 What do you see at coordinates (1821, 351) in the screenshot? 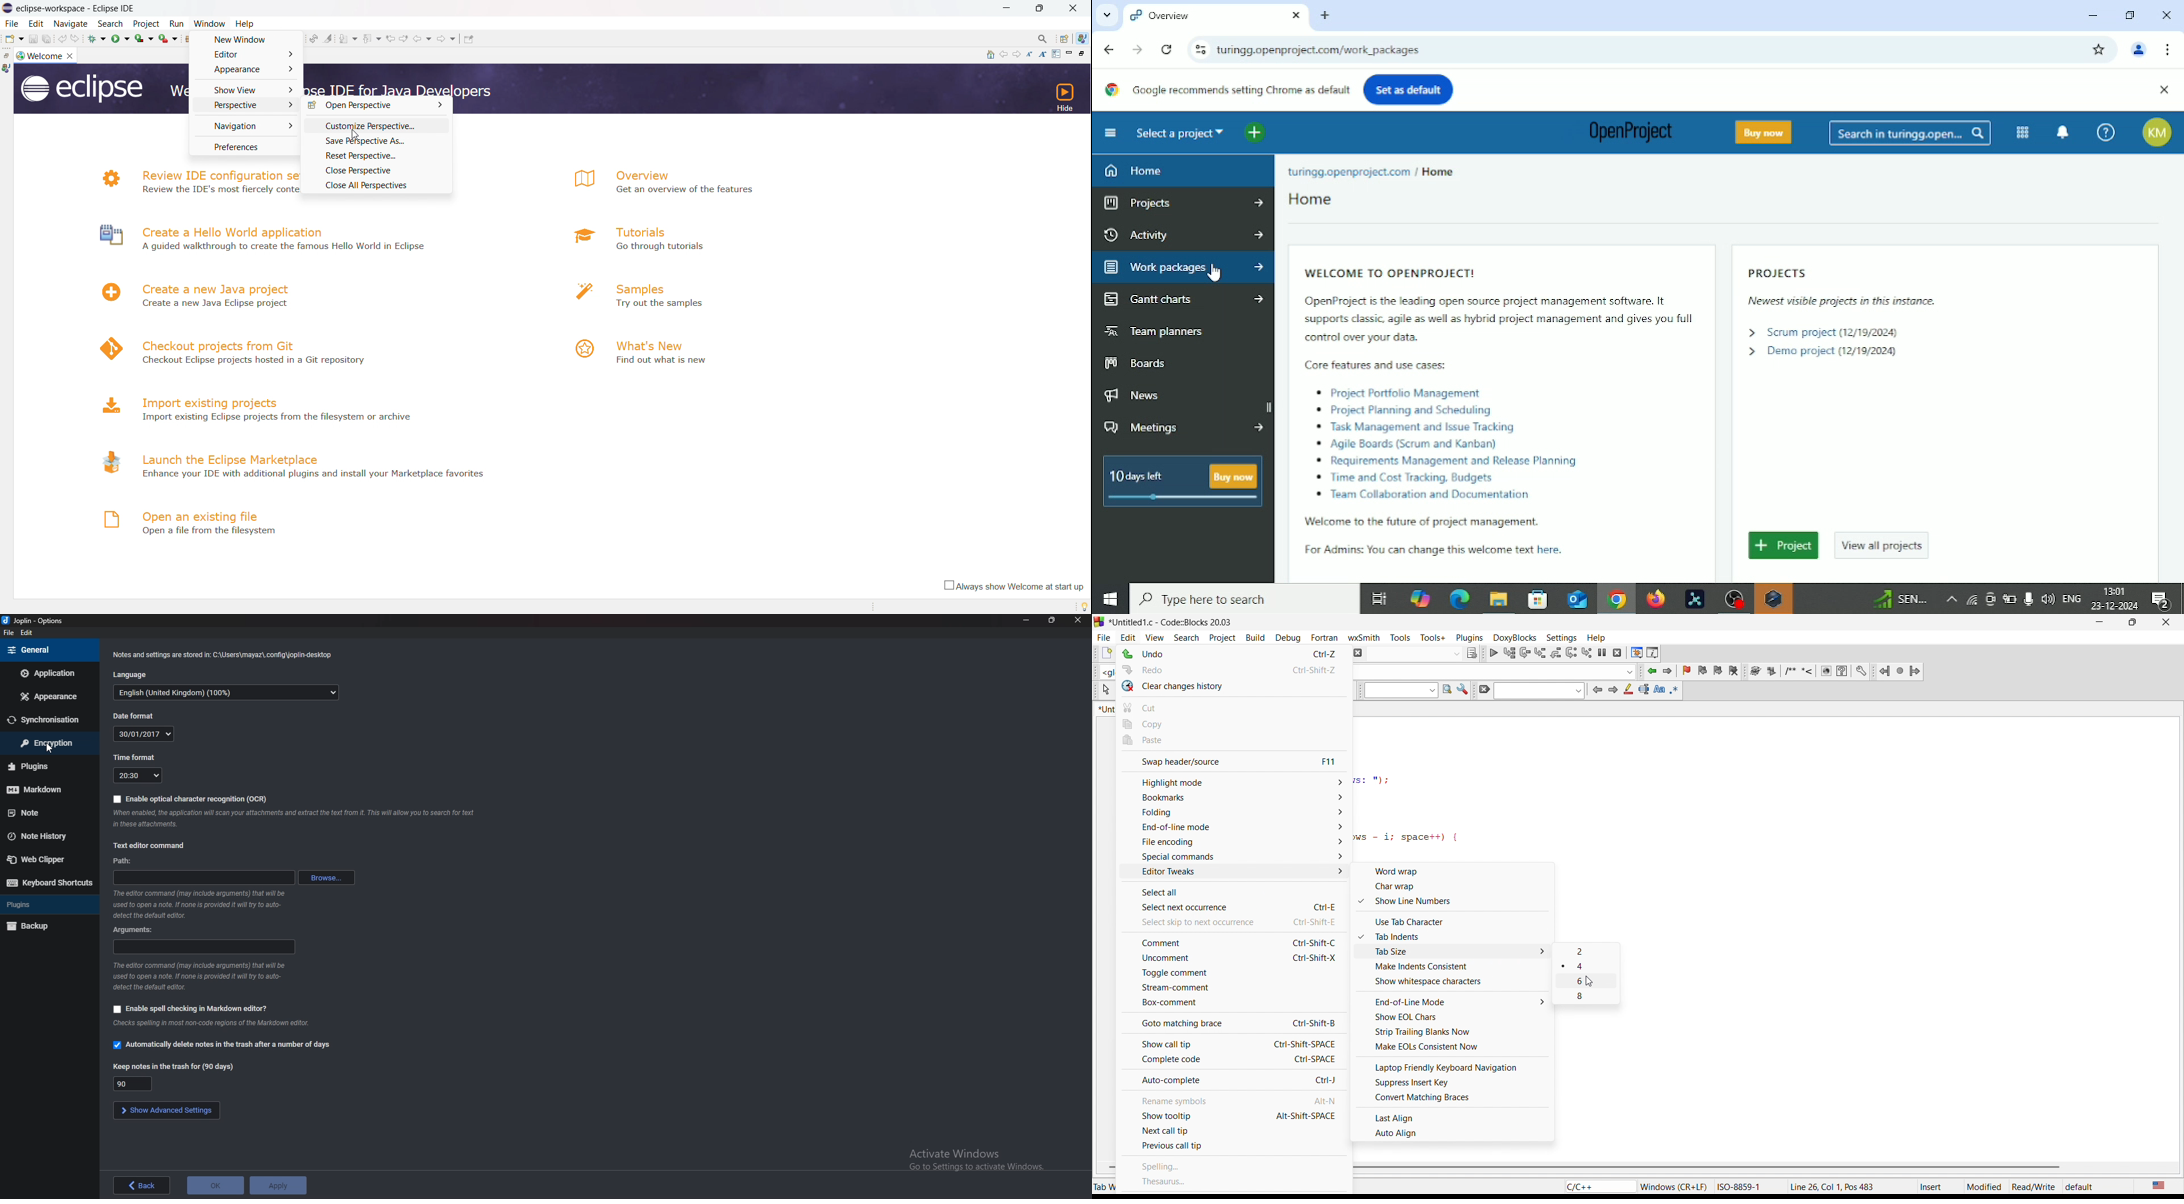
I see `> Demo project (12/19/2024)` at bounding box center [1821, 351].